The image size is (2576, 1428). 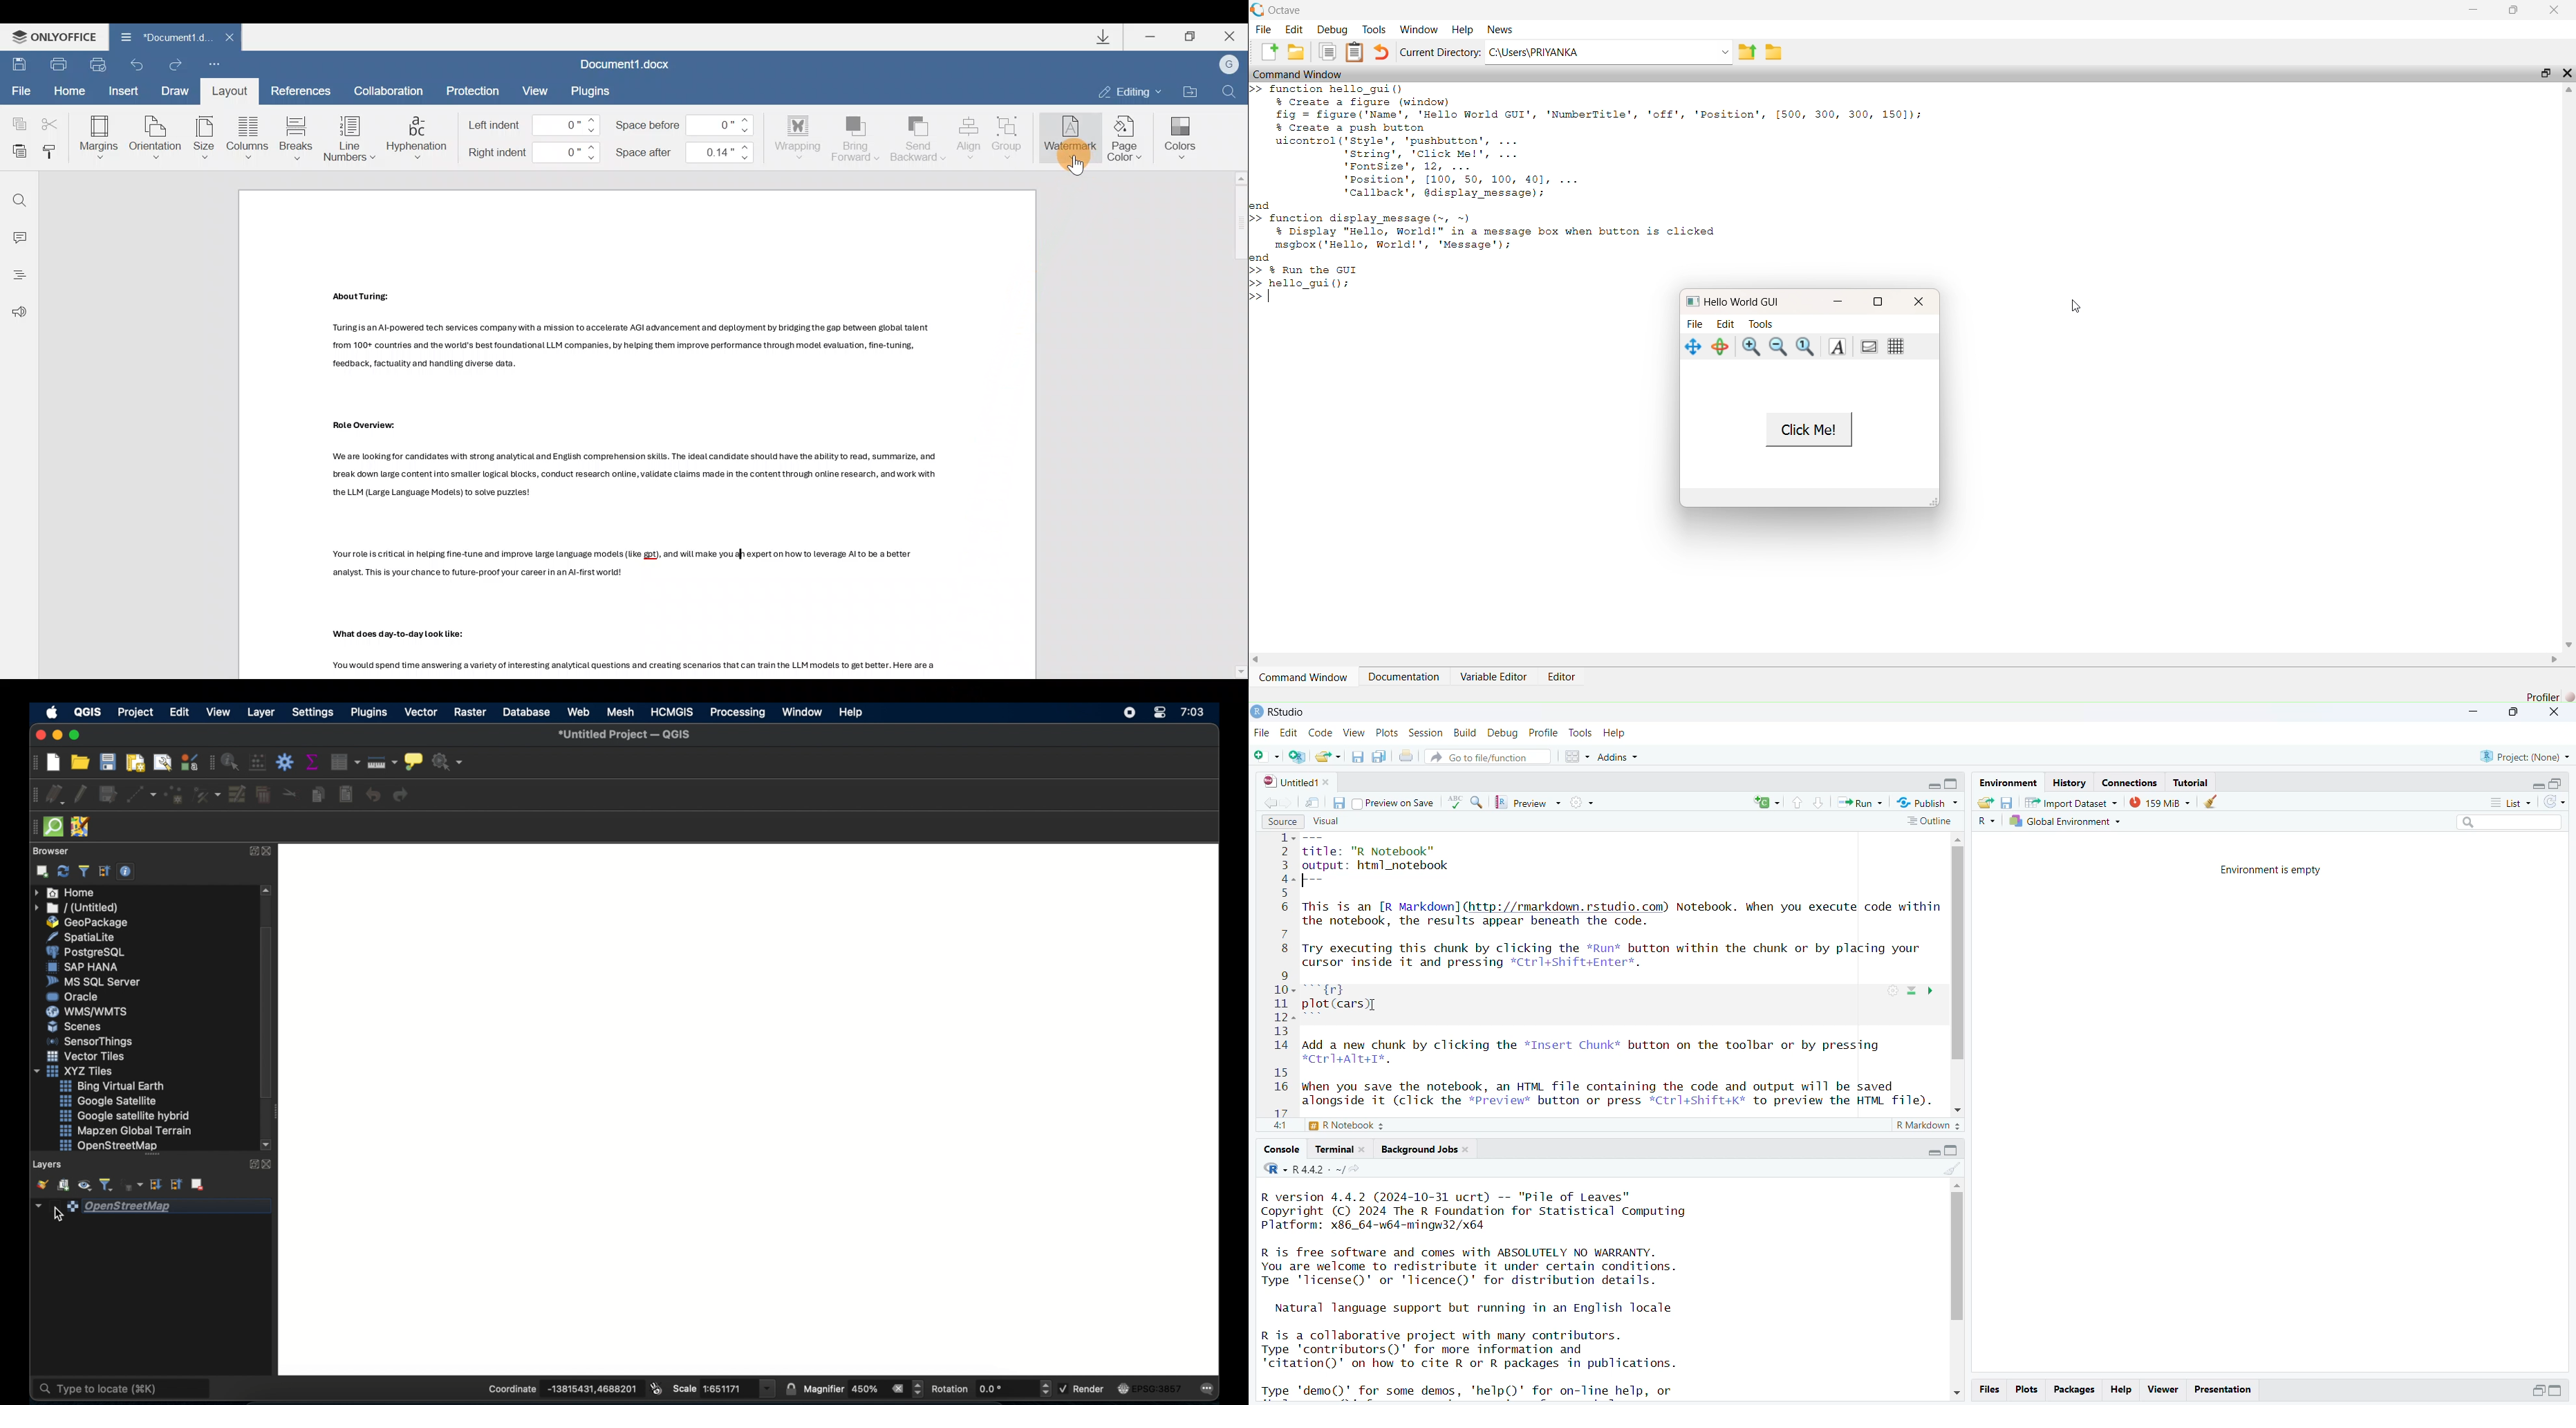 I want to click on print current file, so click(x=1407, y=758).